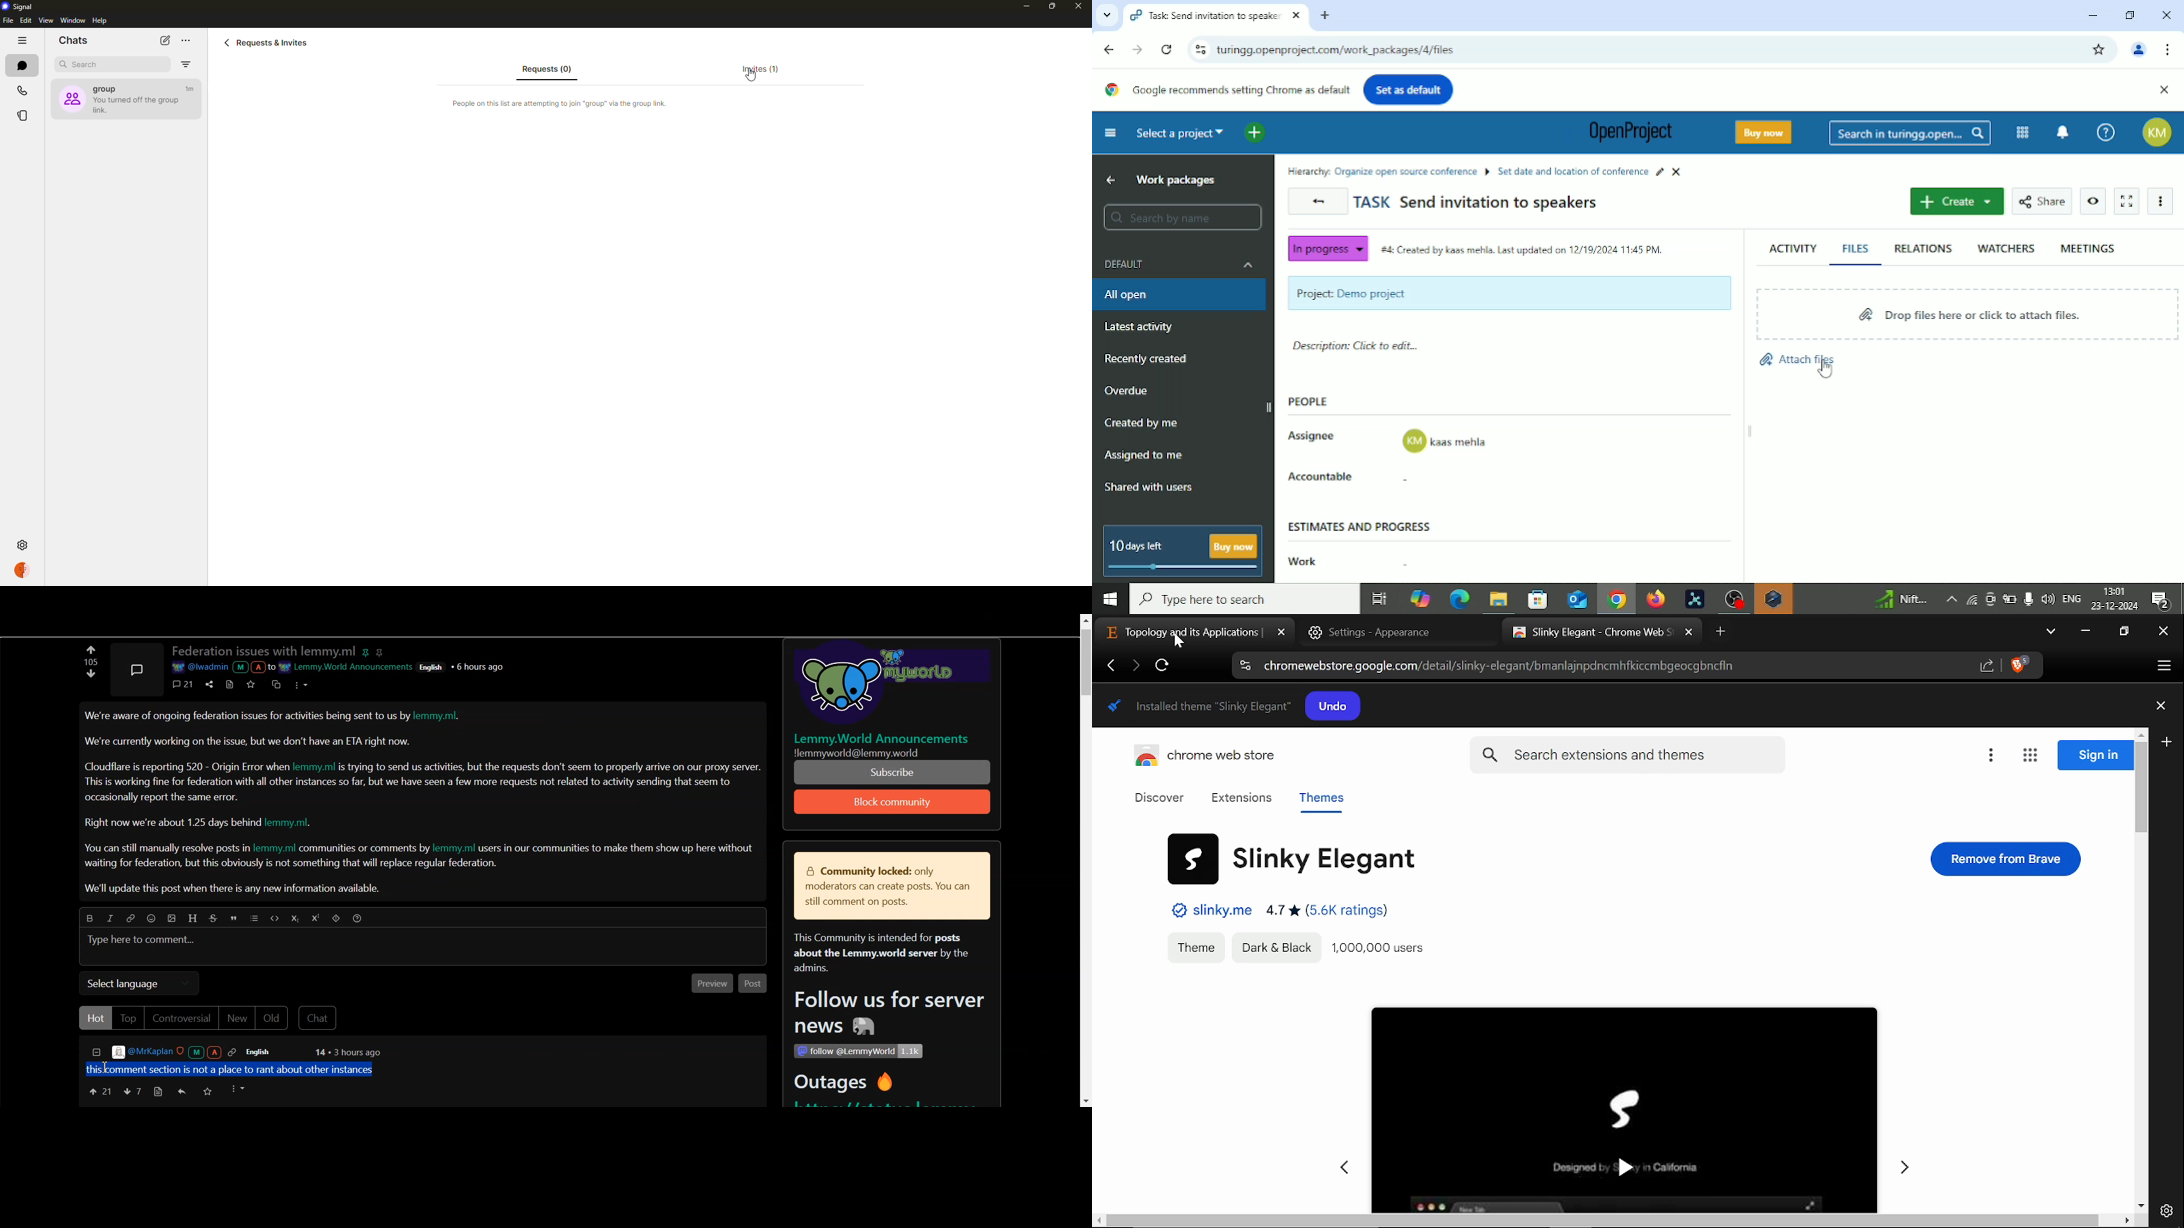  What do you see at coordinates (1497, 601) in the screenshot?
I see `File explorer` at bounding box center [1497, 601].